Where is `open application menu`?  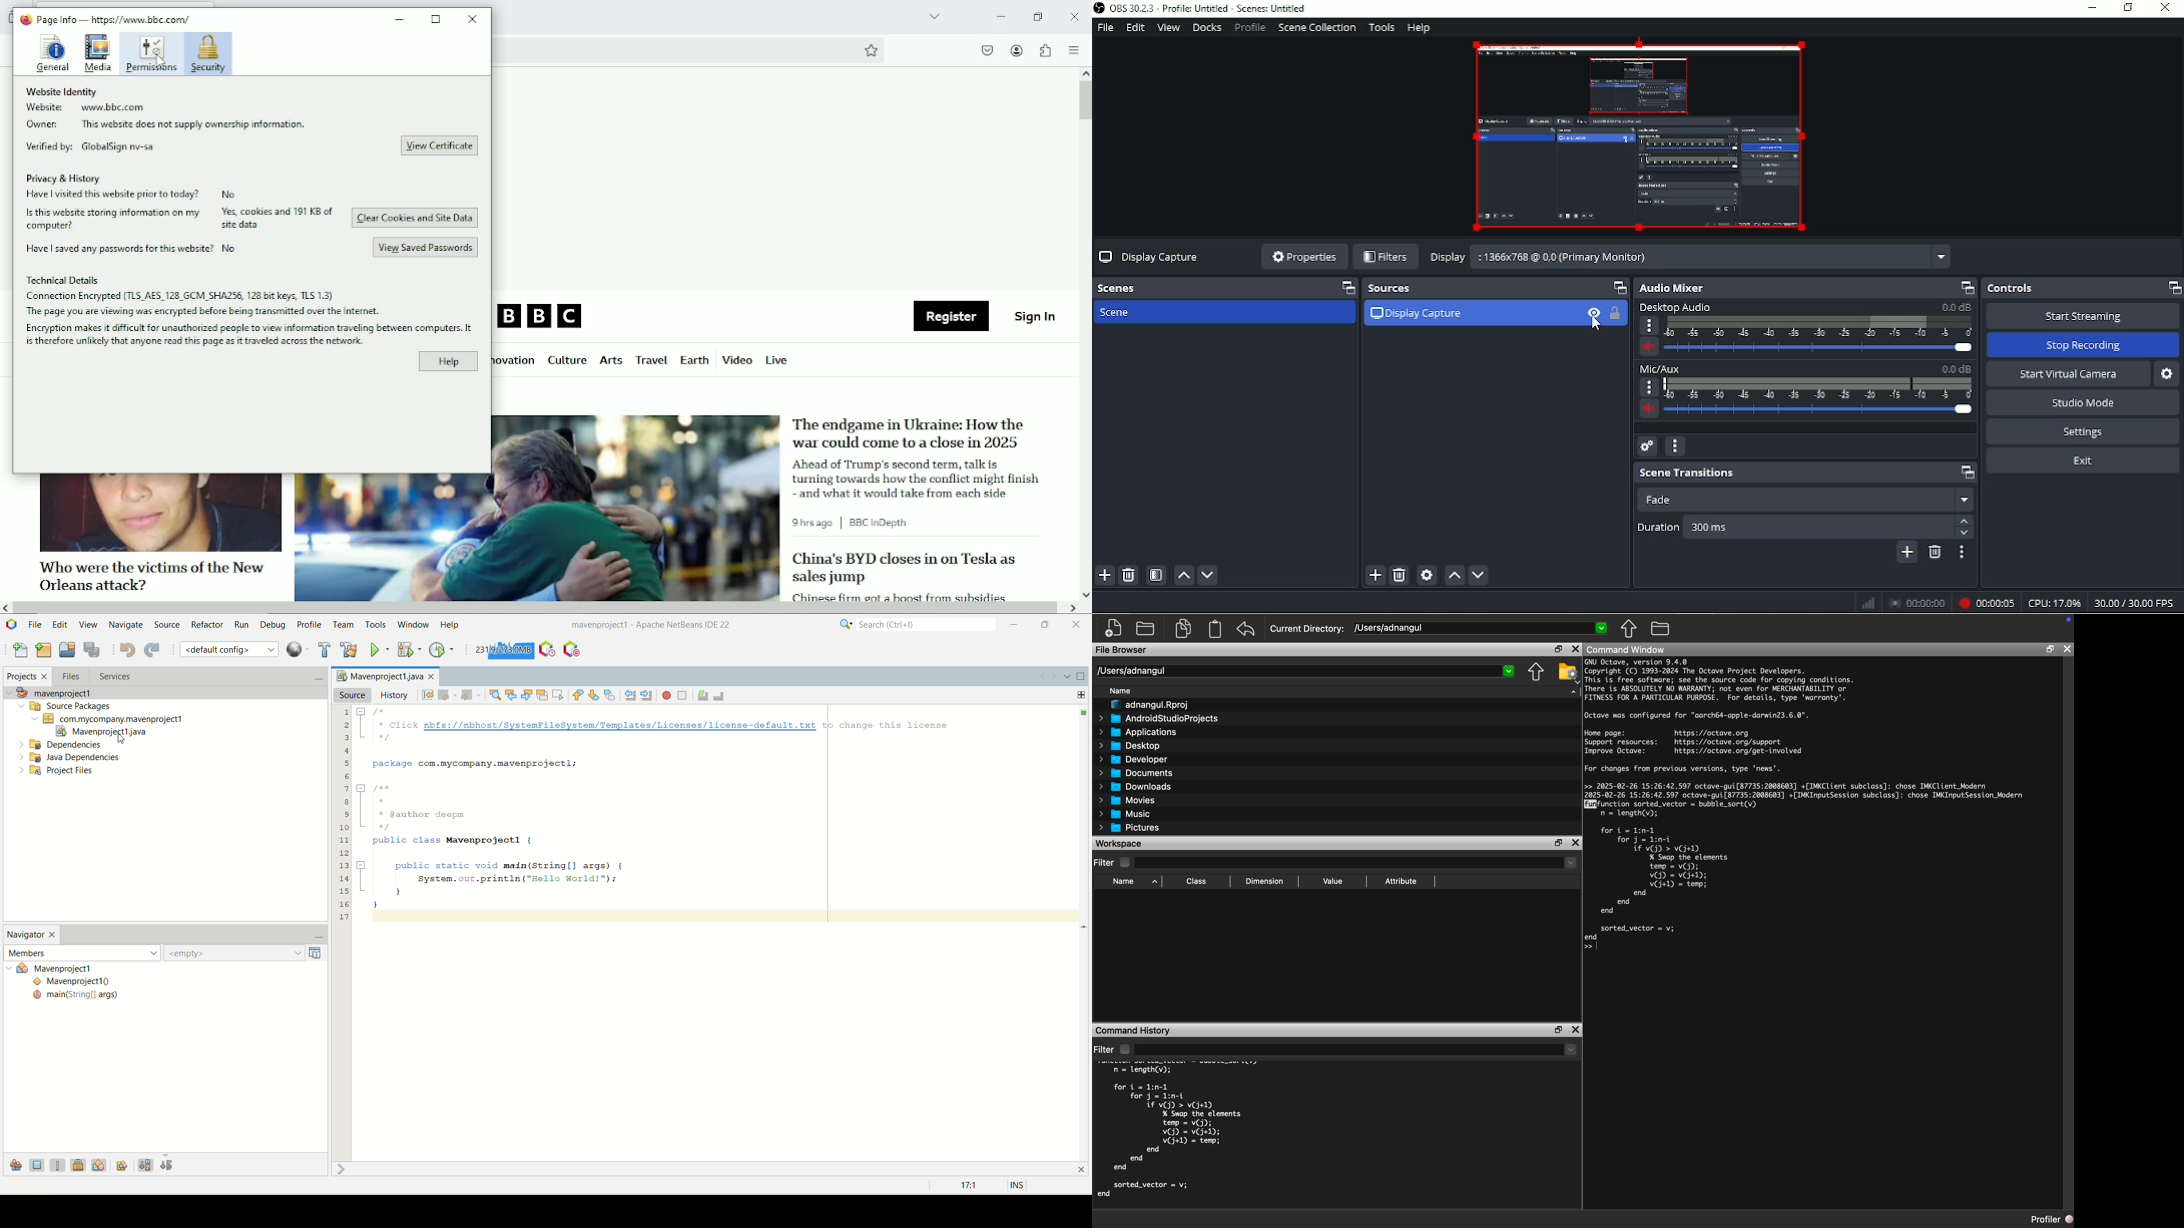 open application menu is located at coordinates (1073, 50).